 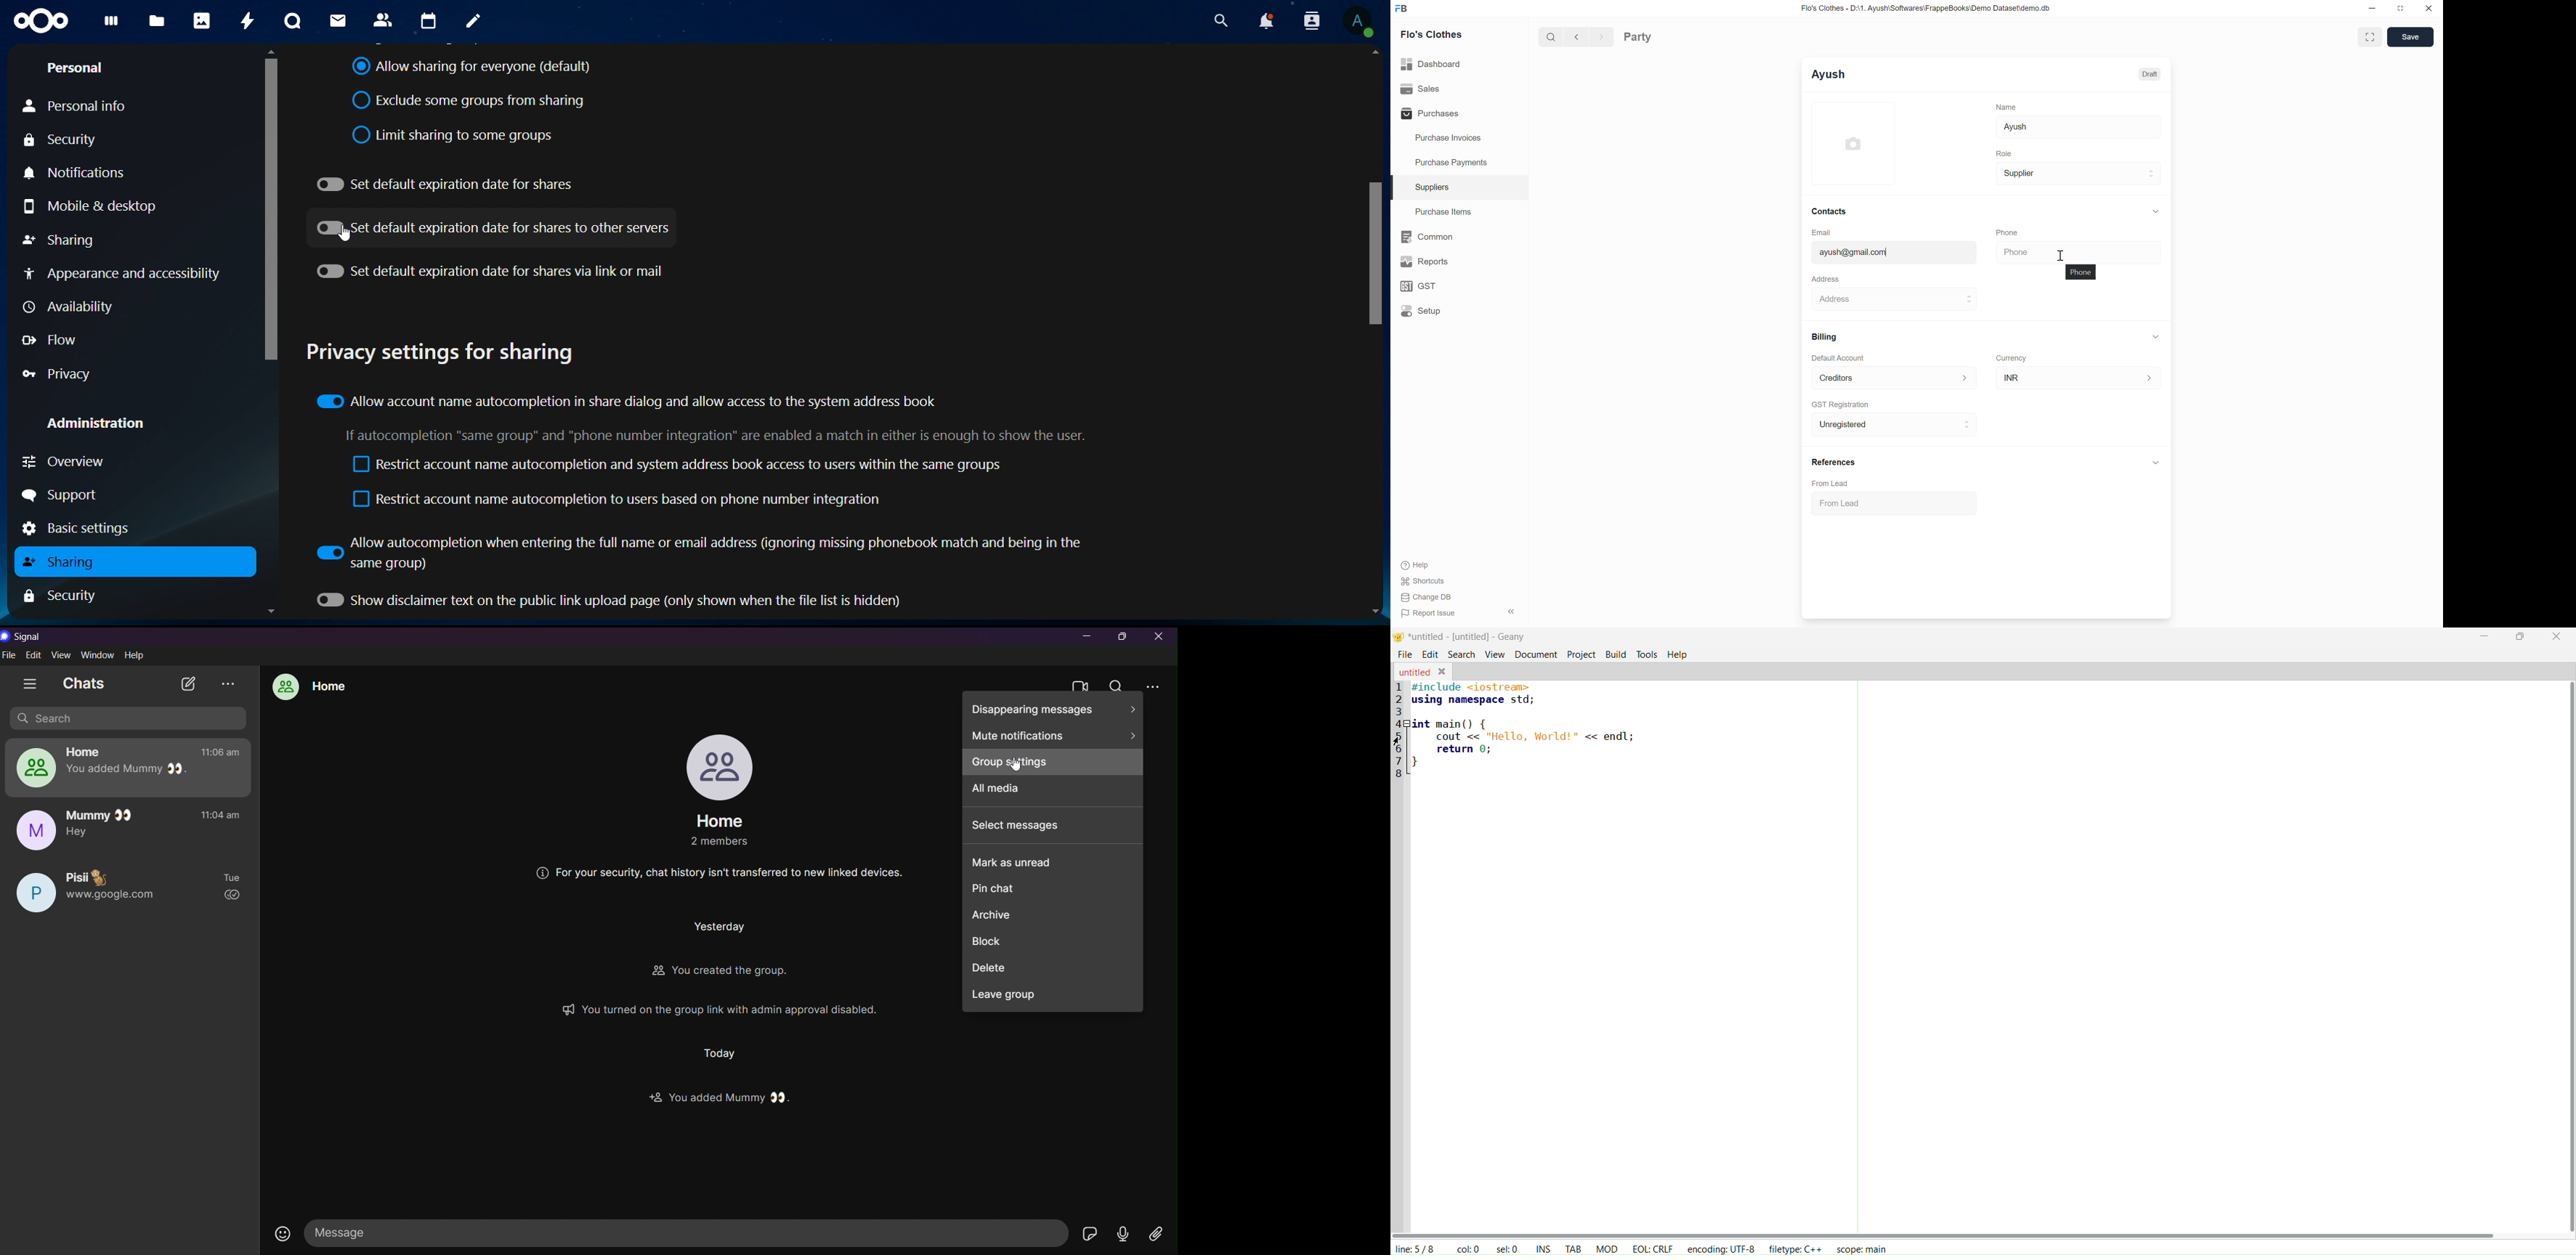 What do you see at coordinates (453, 135) in the screenshot?
I see `limit sharing to some groups` at bounding box center [453, 135].